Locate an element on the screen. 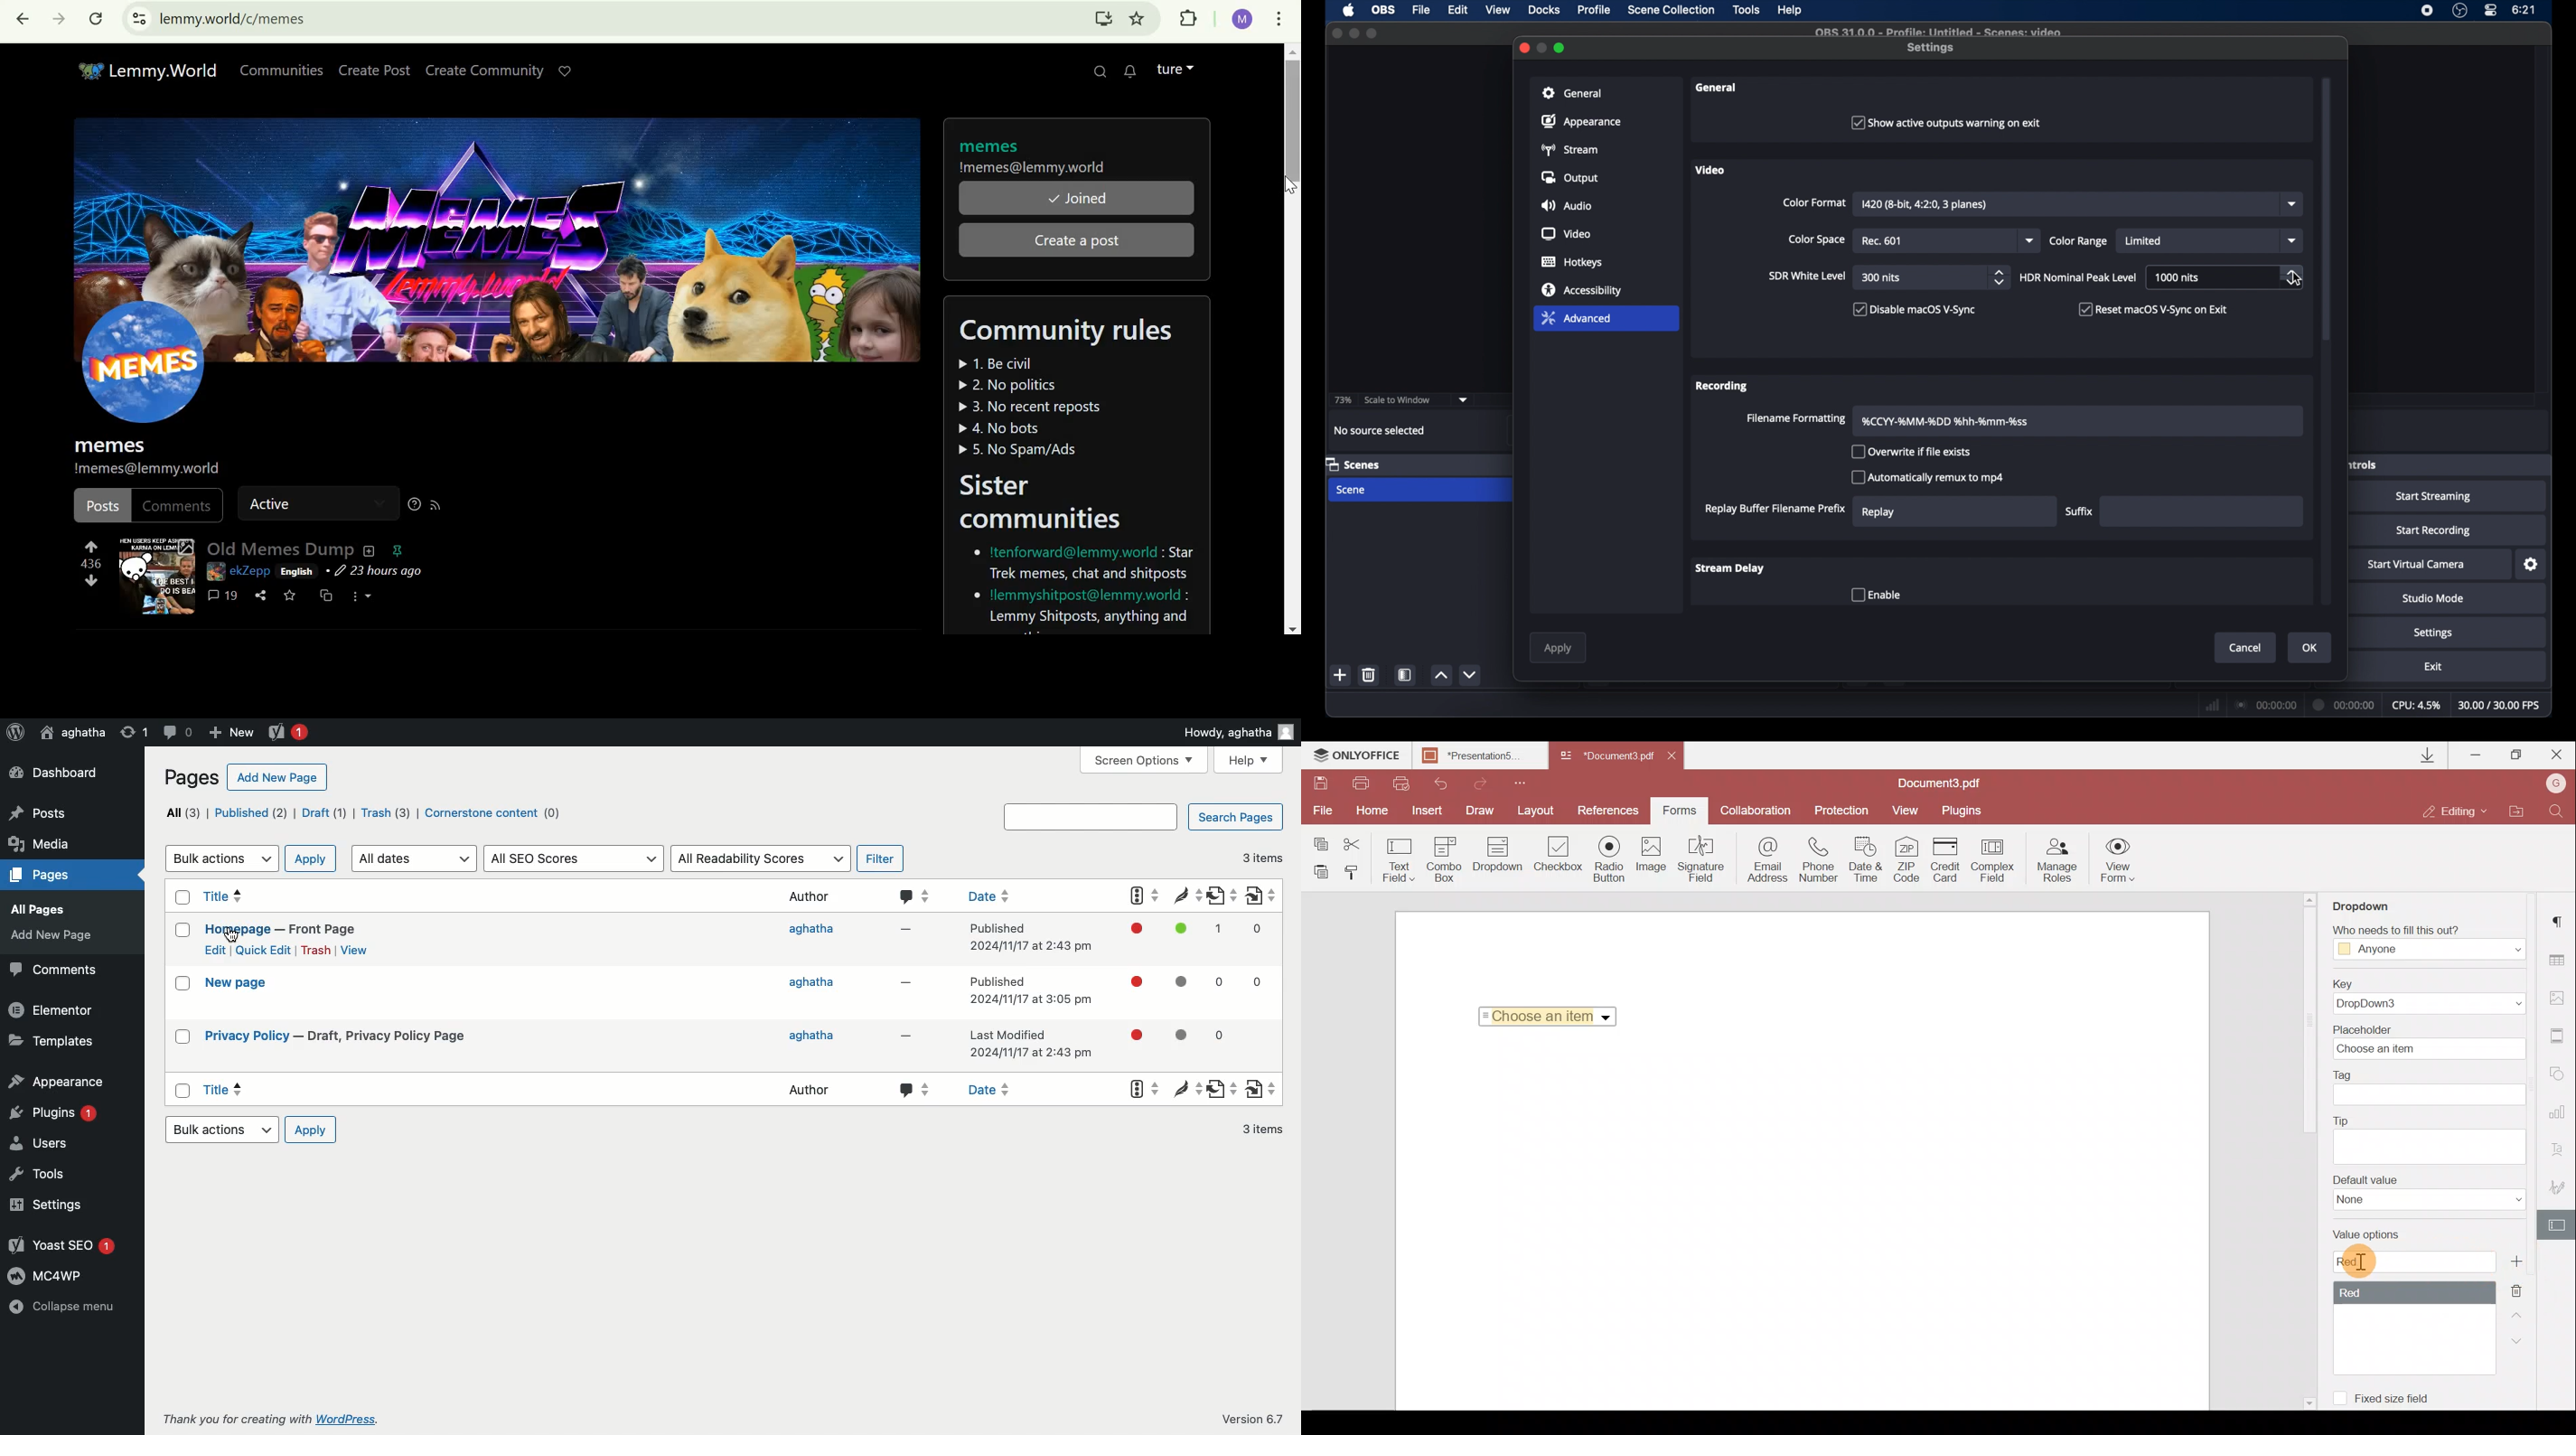 The height and width of the screenshot is (1456, 2576). Media is located at coordinates (44, 839).